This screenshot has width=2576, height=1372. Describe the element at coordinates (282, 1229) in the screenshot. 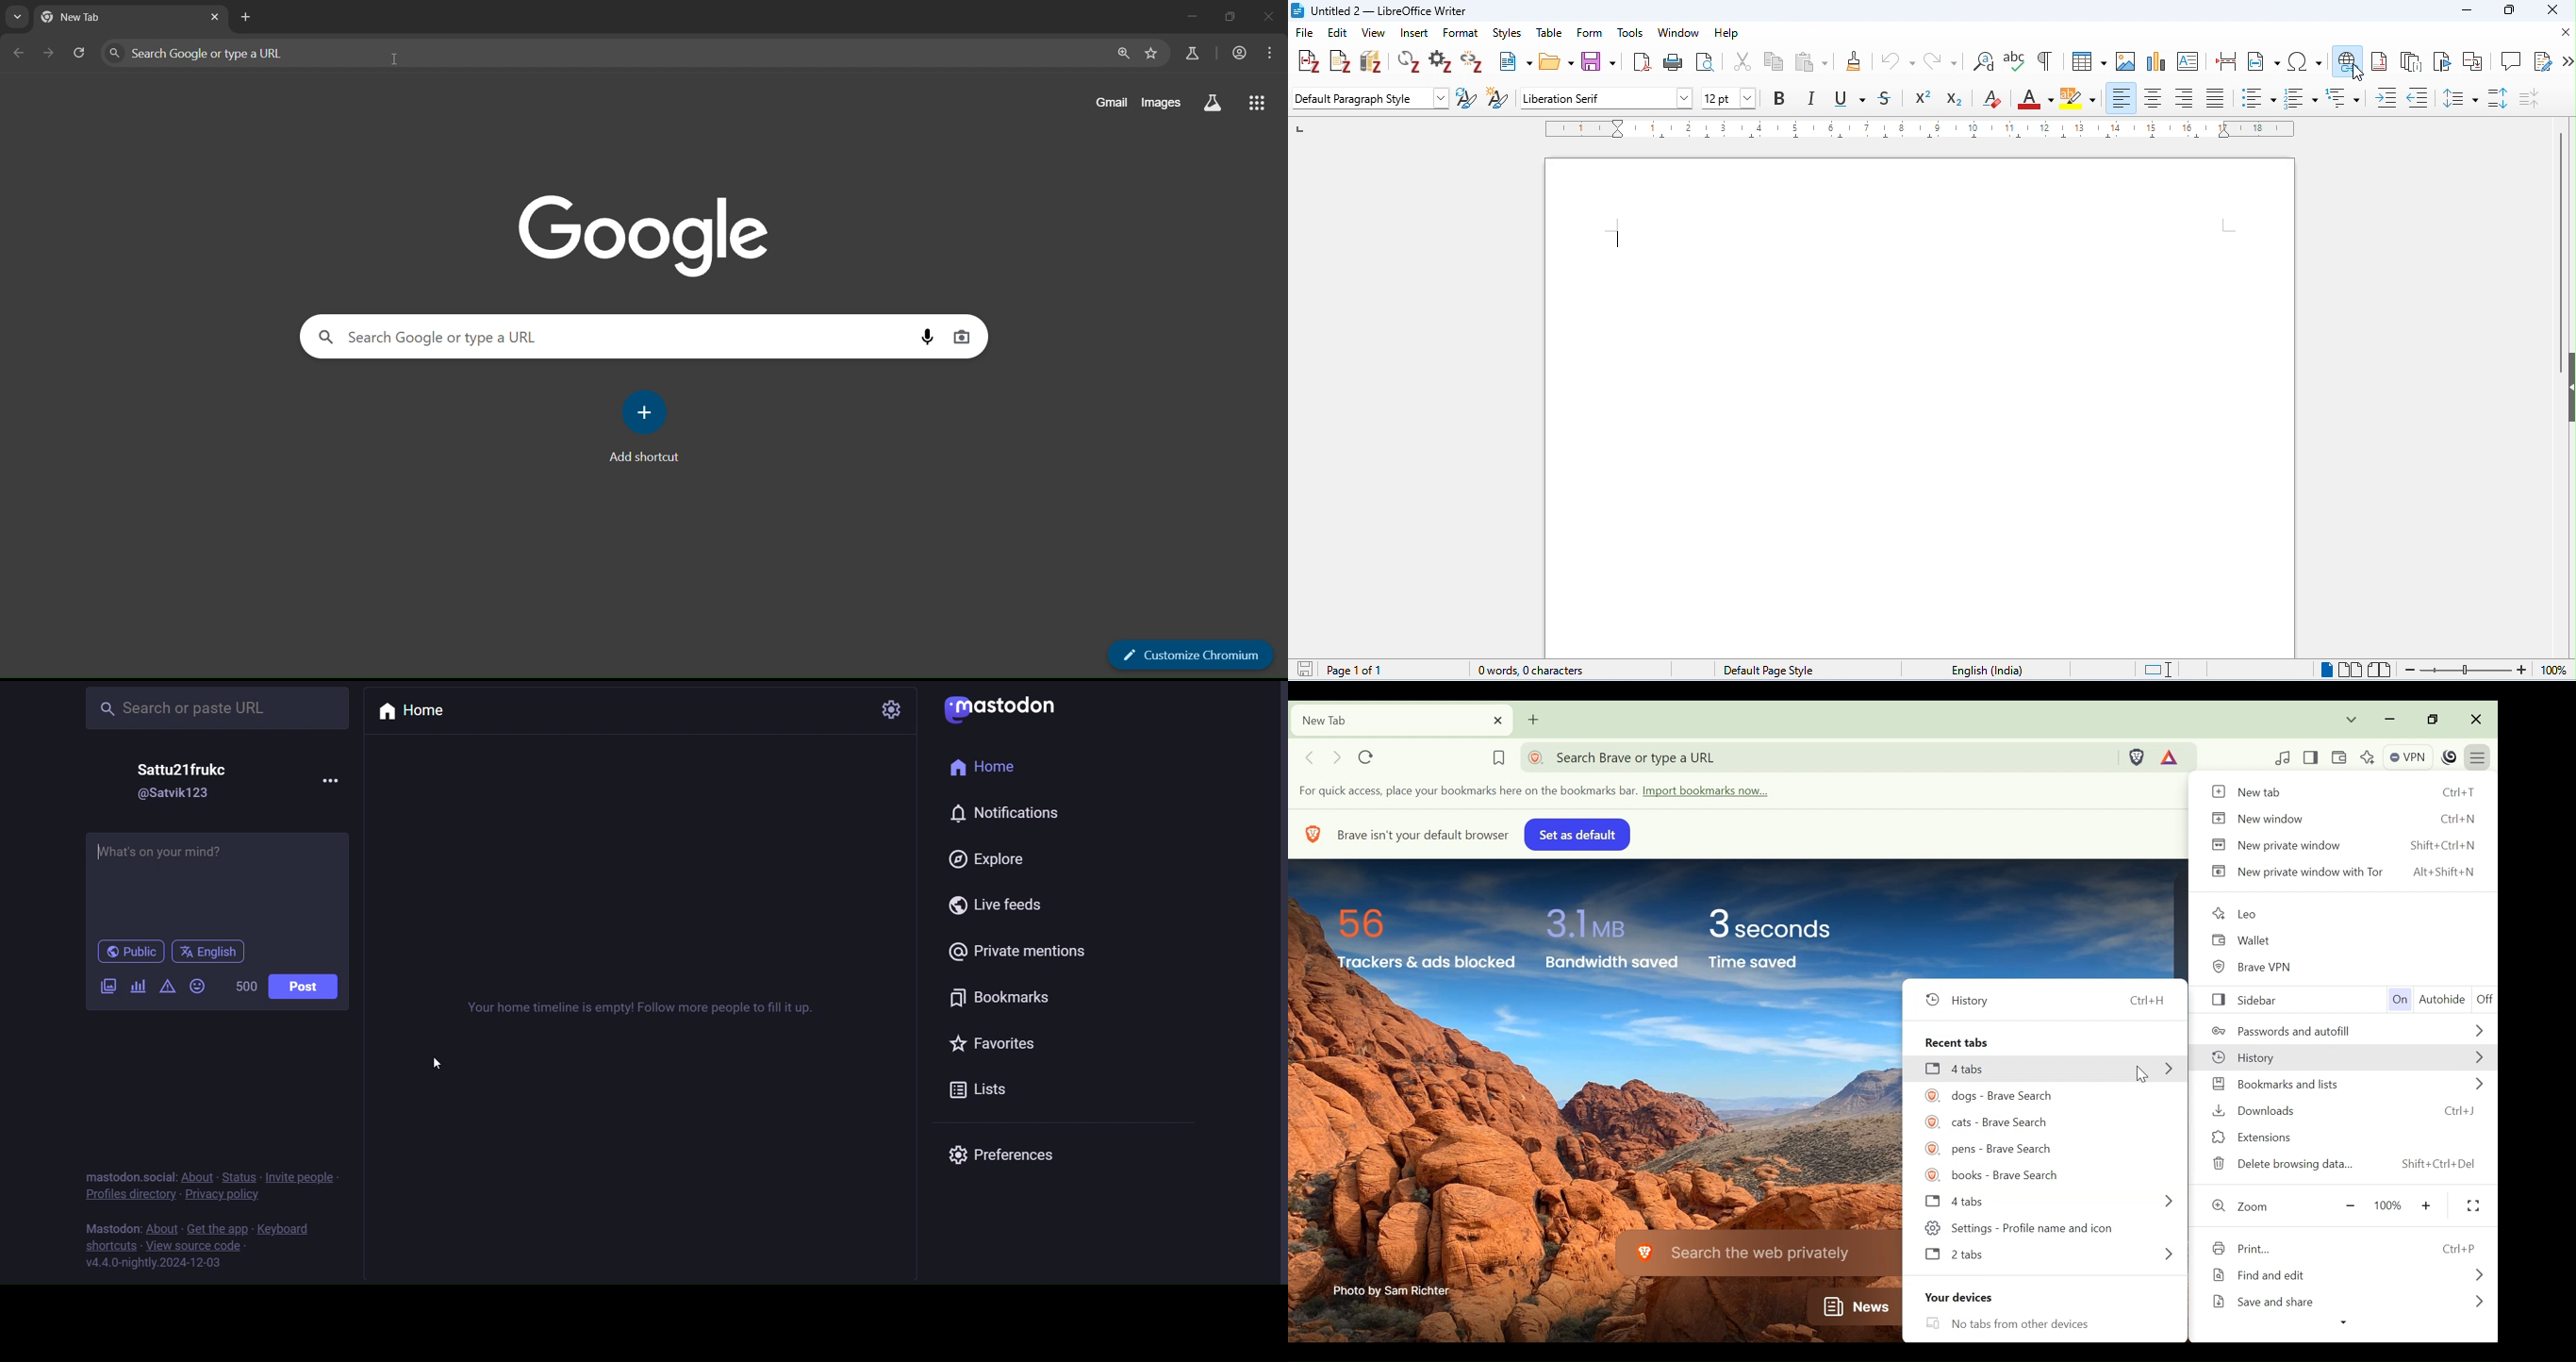

I see `keyboard` at that location.